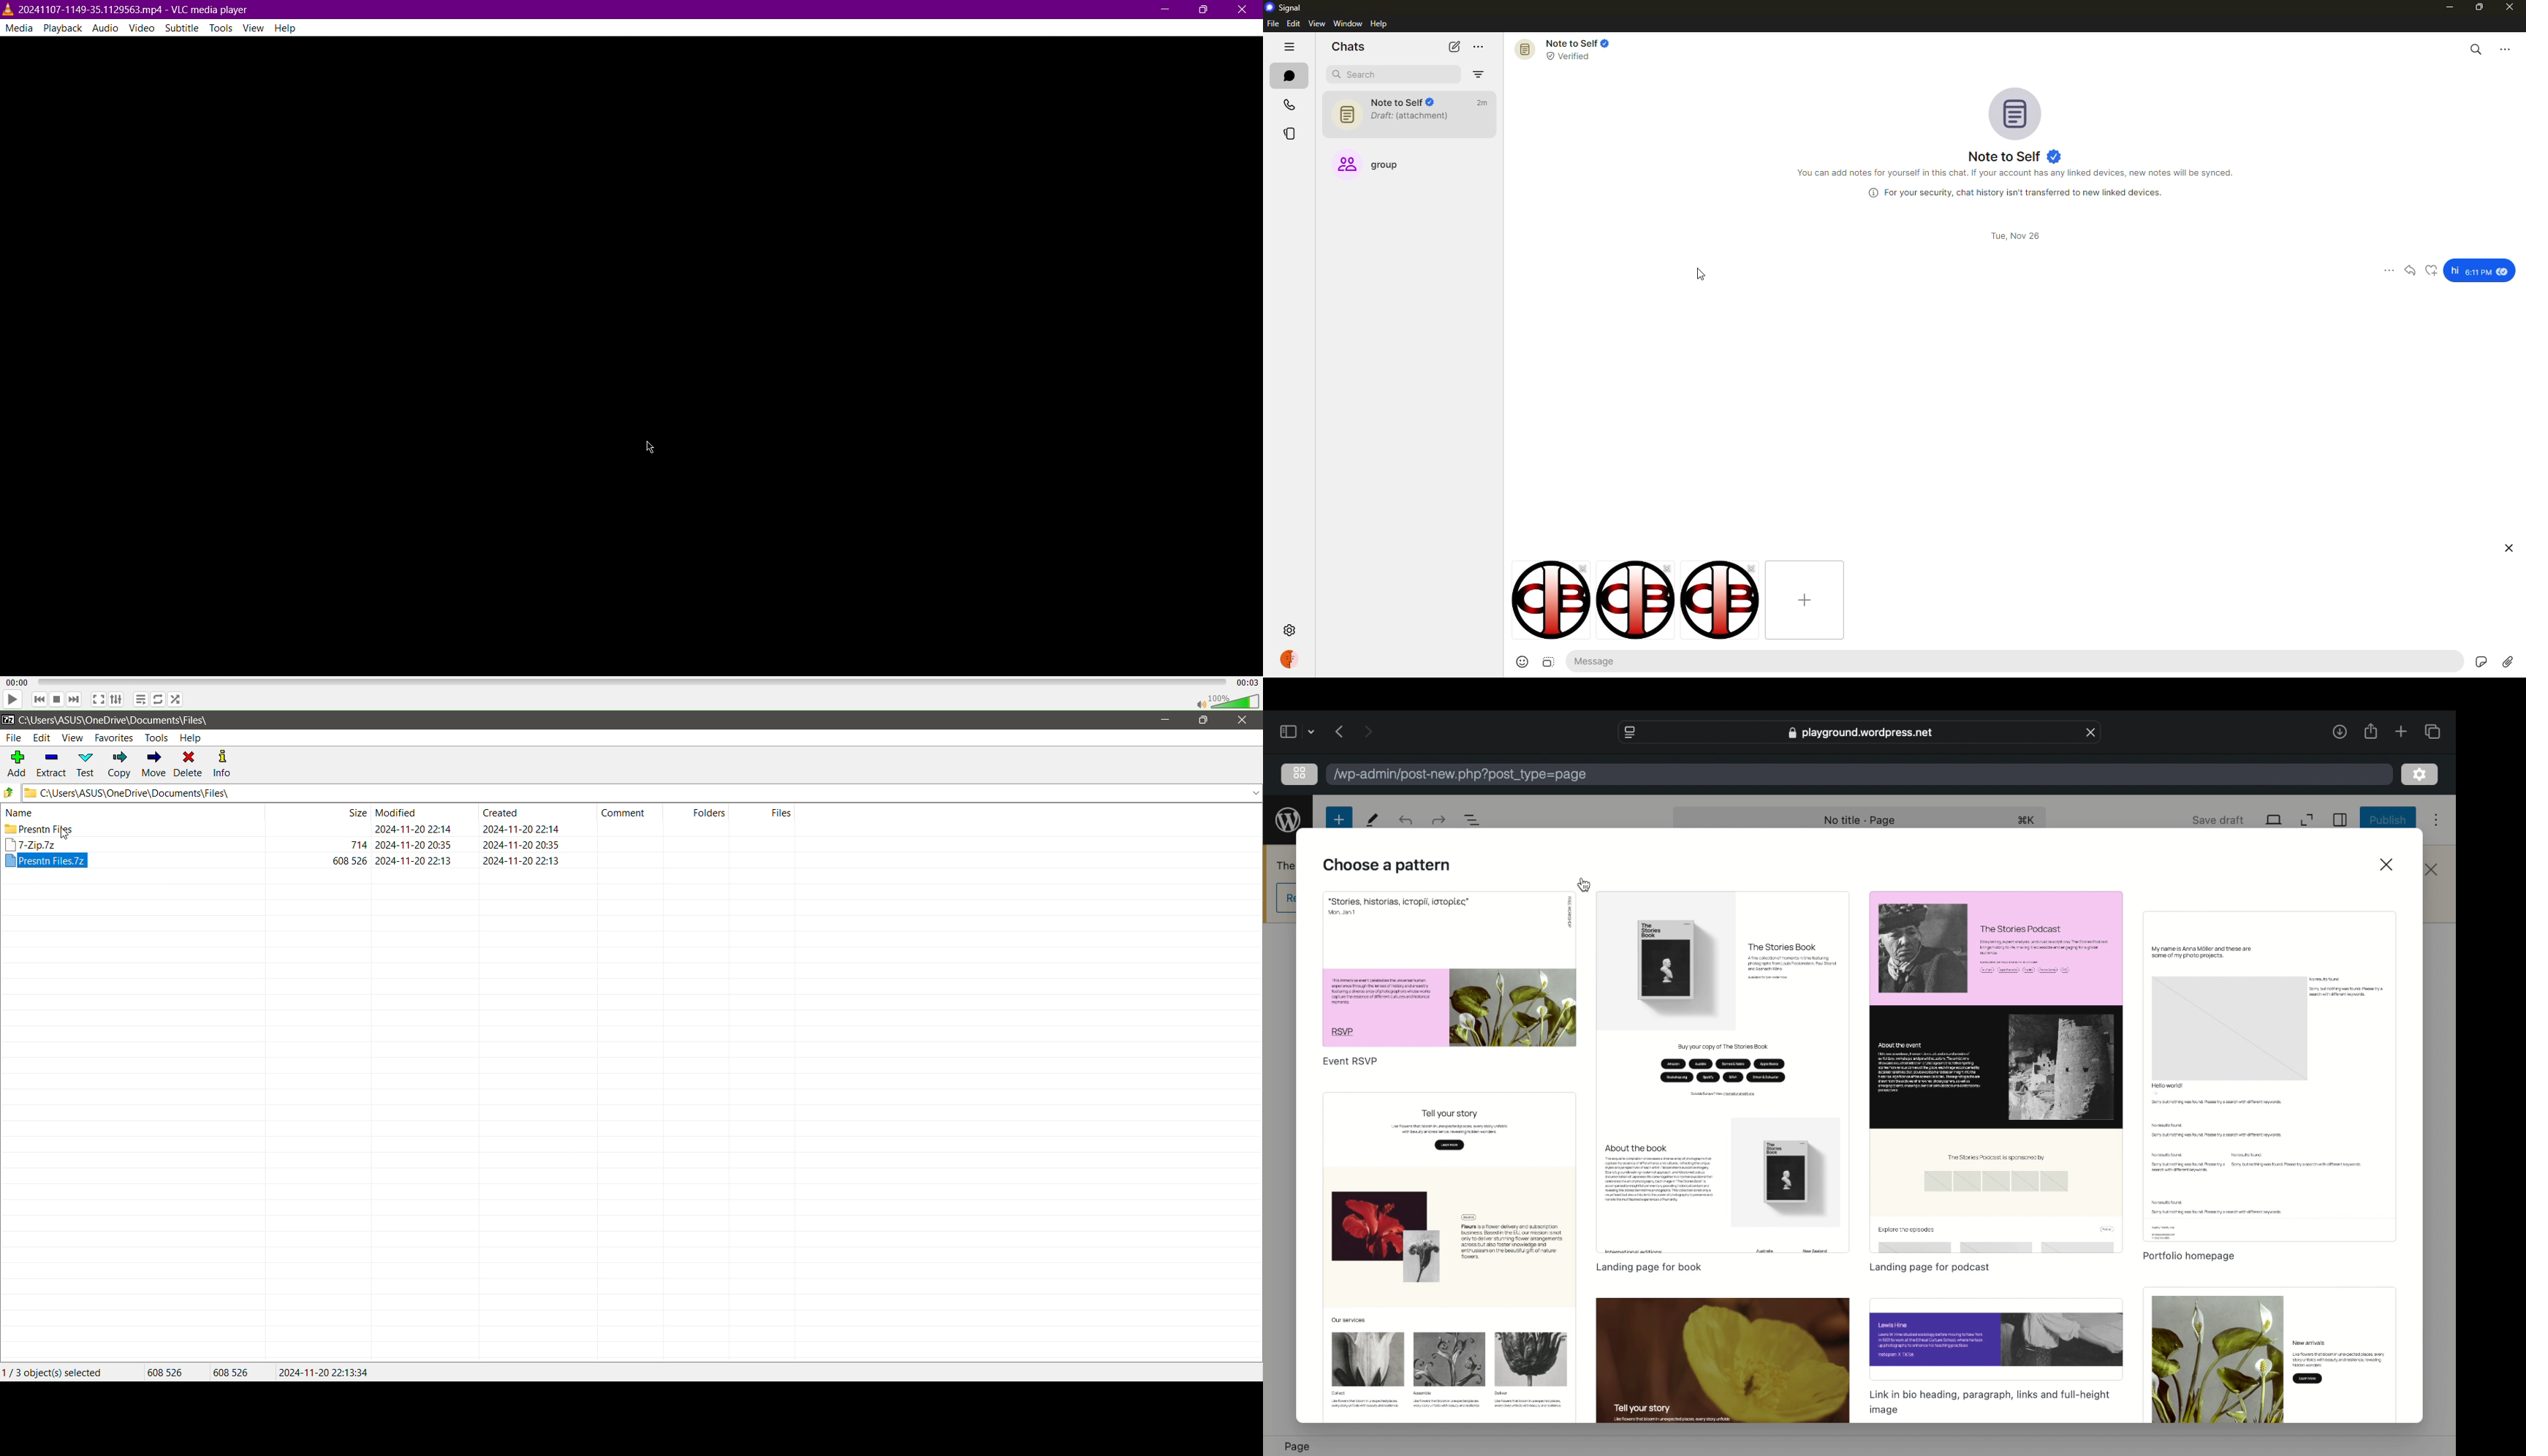 The width and height of the screenshot is (2548, 1456). What do you see at coordinates (1990, 1403) in the screenshot?
I see `link in bio, heading, links and full-heigh display` at bounding box center [1990, 1403].